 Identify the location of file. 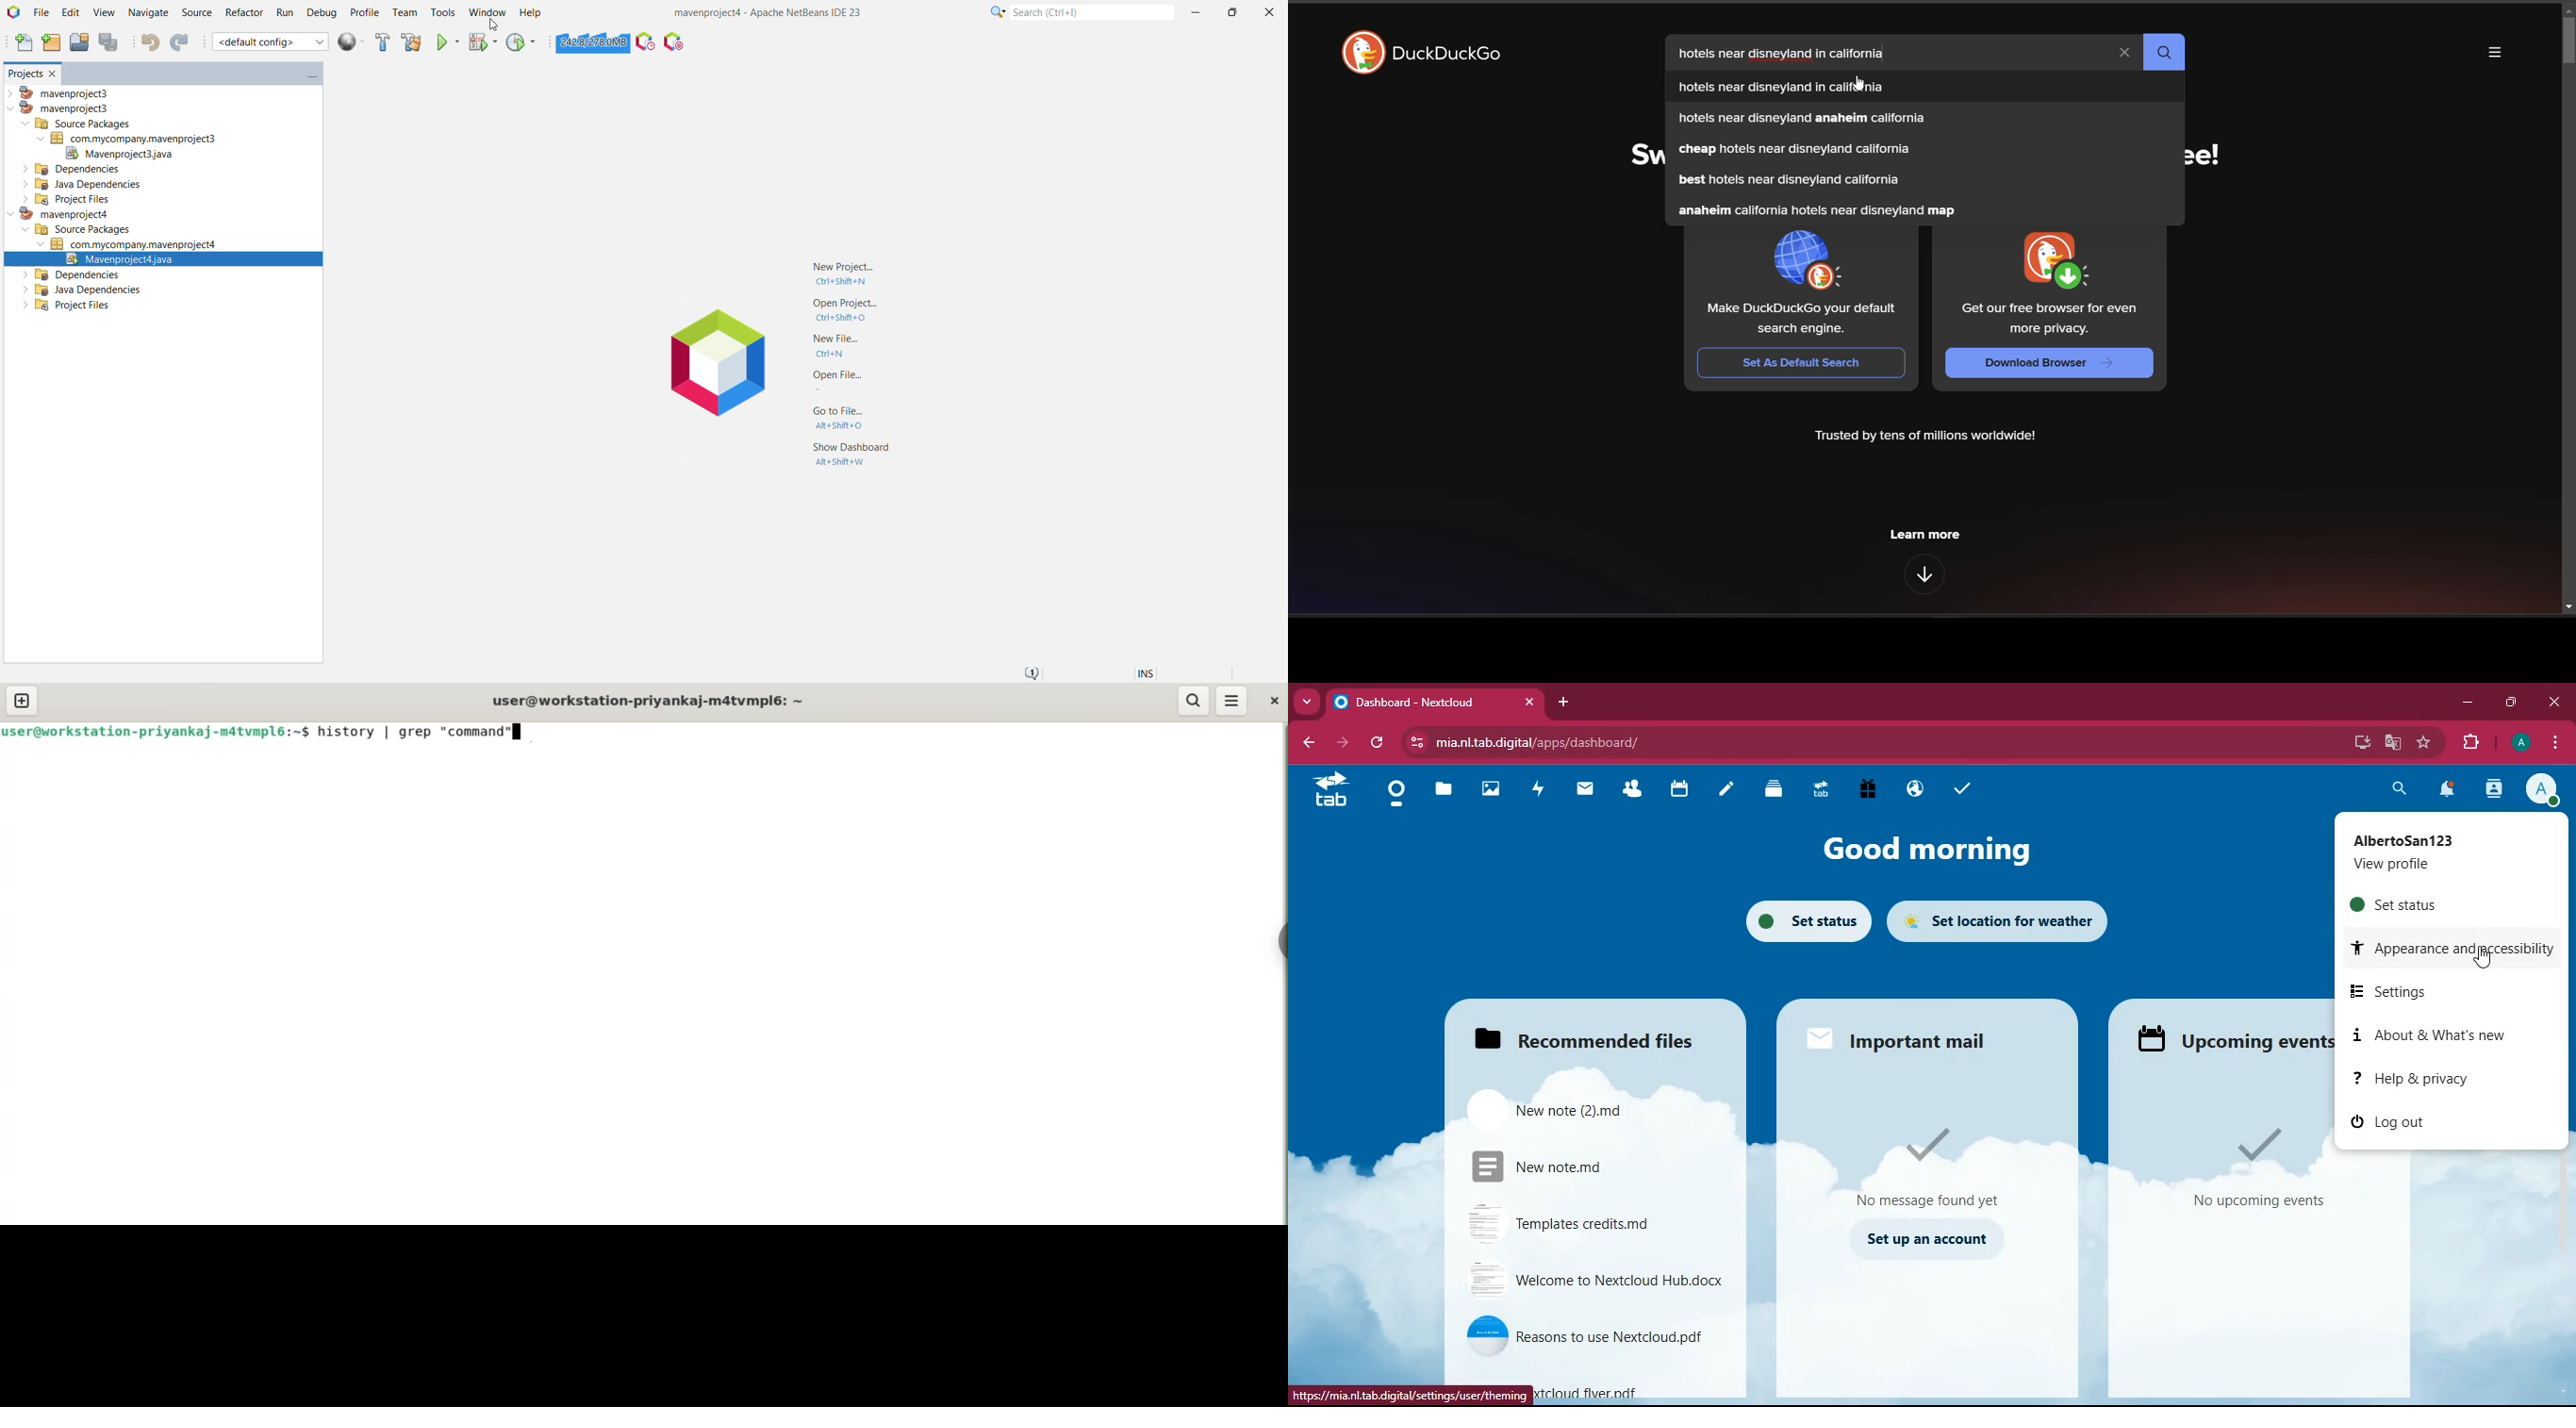
(1593, 1224).